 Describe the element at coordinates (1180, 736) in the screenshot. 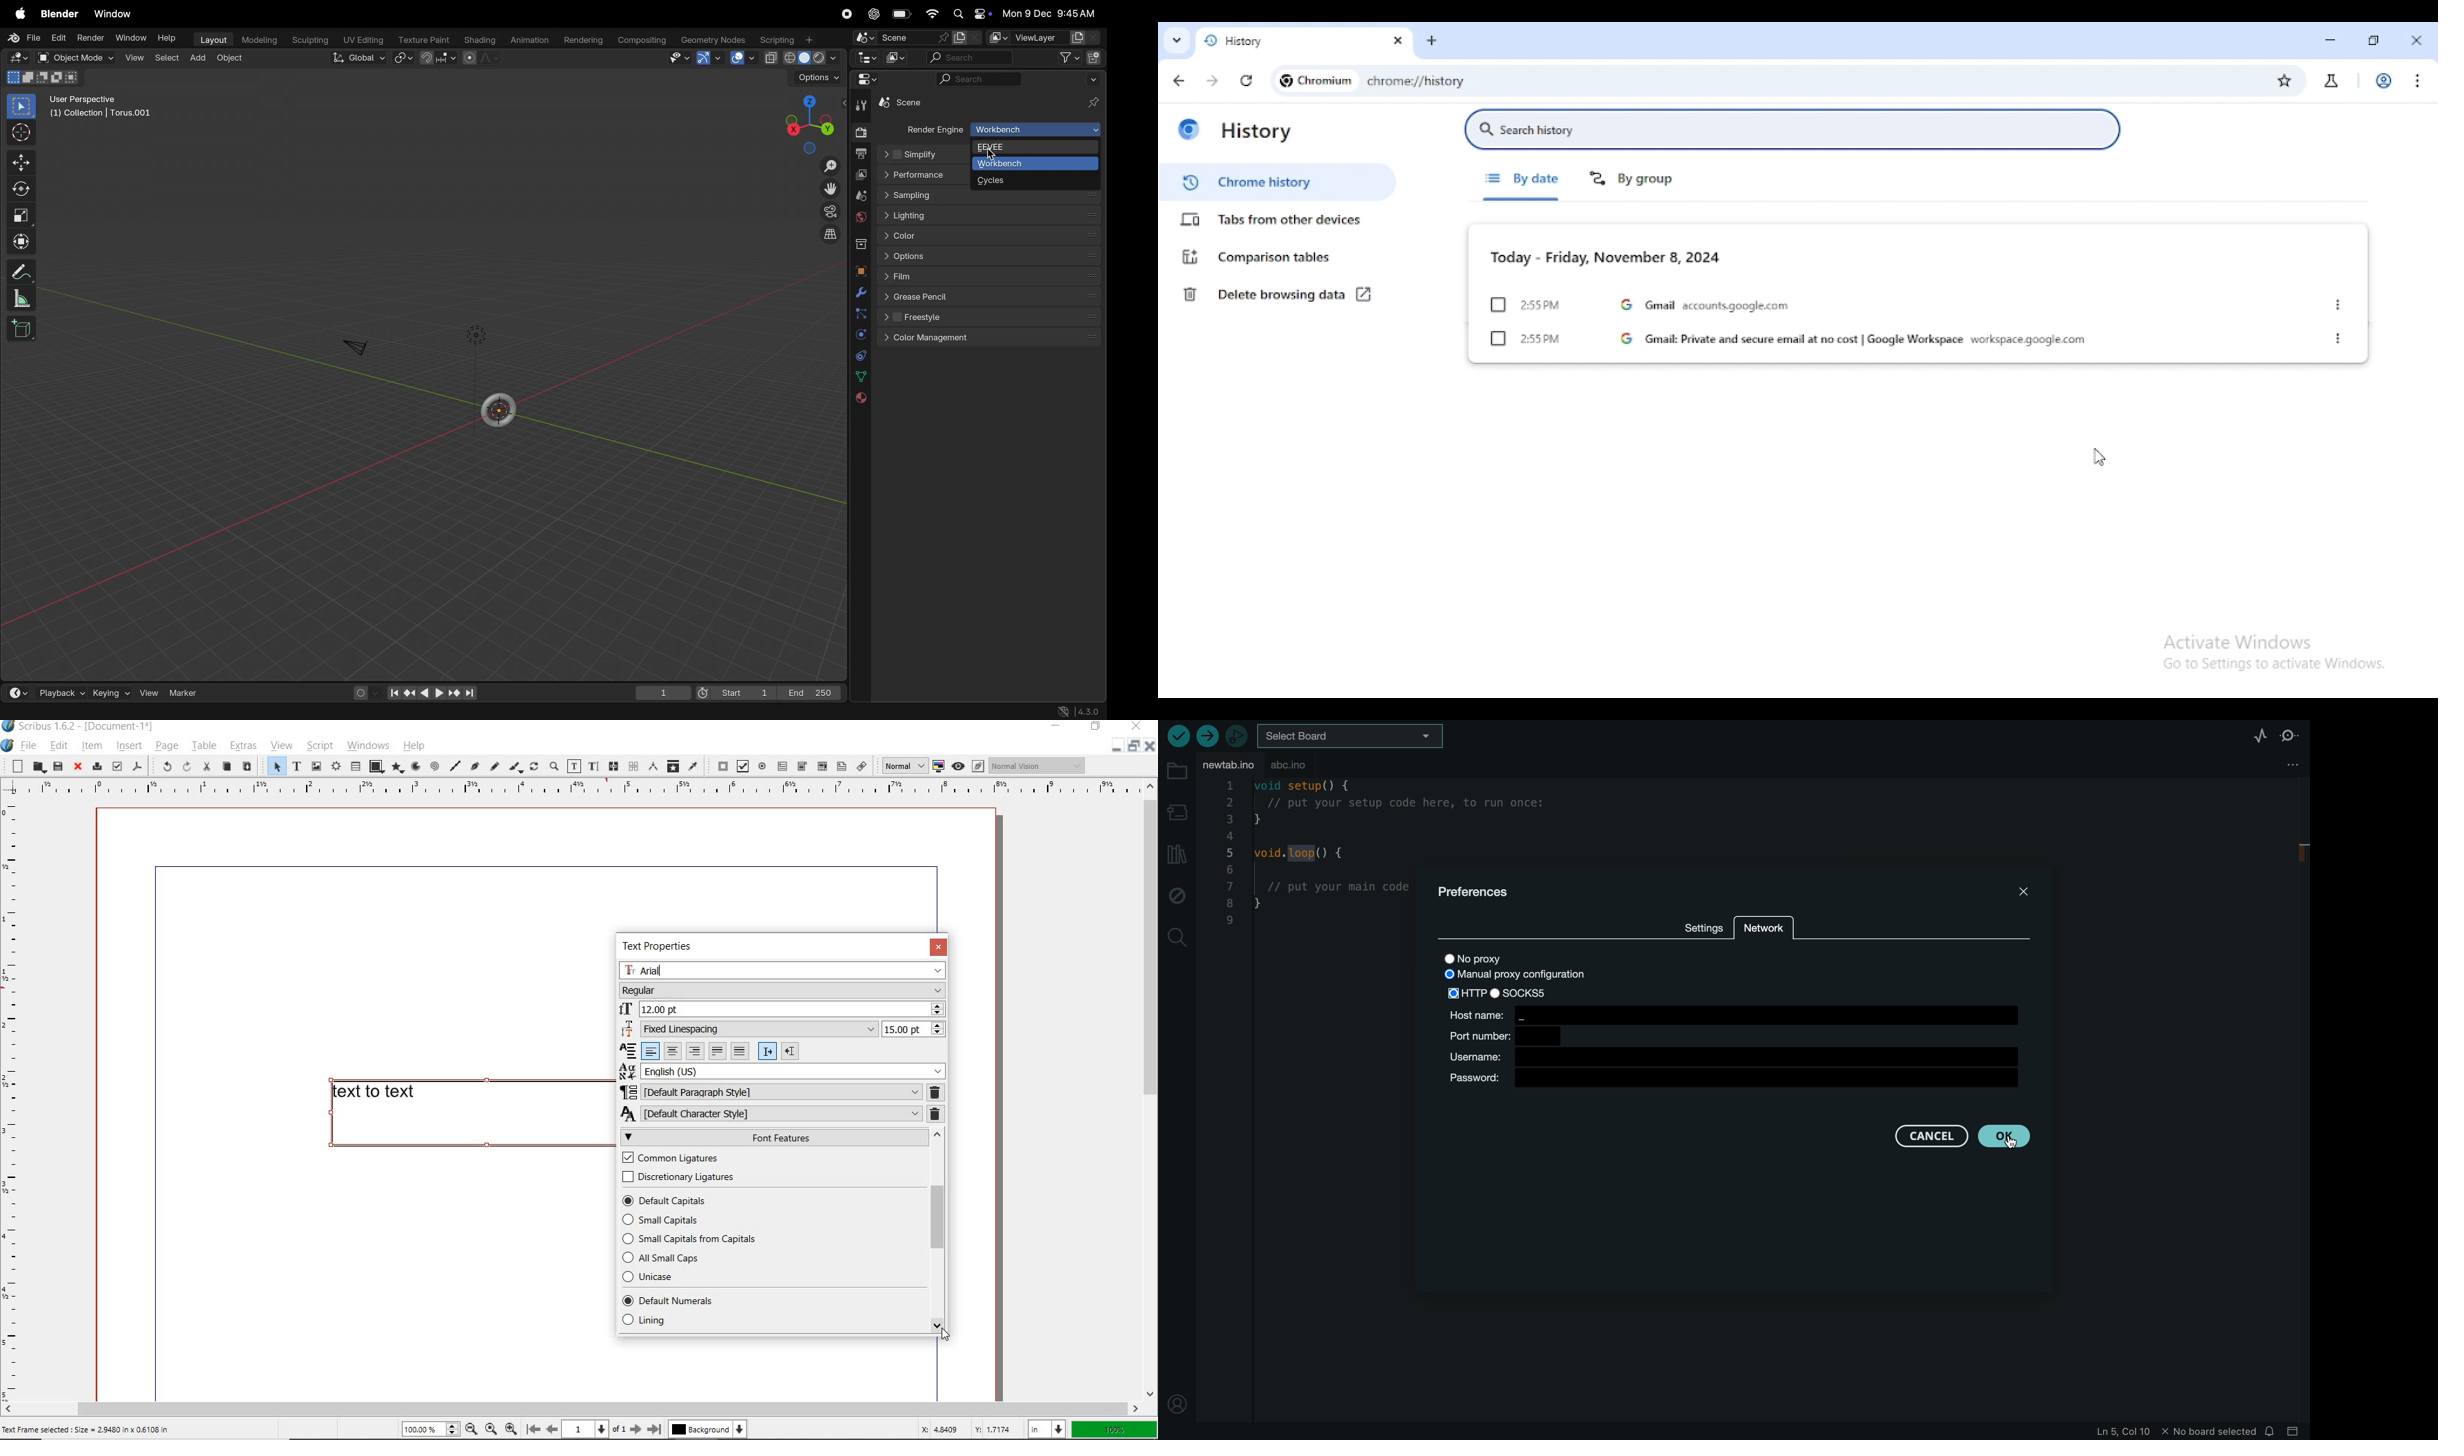

I see `verify` at that location.